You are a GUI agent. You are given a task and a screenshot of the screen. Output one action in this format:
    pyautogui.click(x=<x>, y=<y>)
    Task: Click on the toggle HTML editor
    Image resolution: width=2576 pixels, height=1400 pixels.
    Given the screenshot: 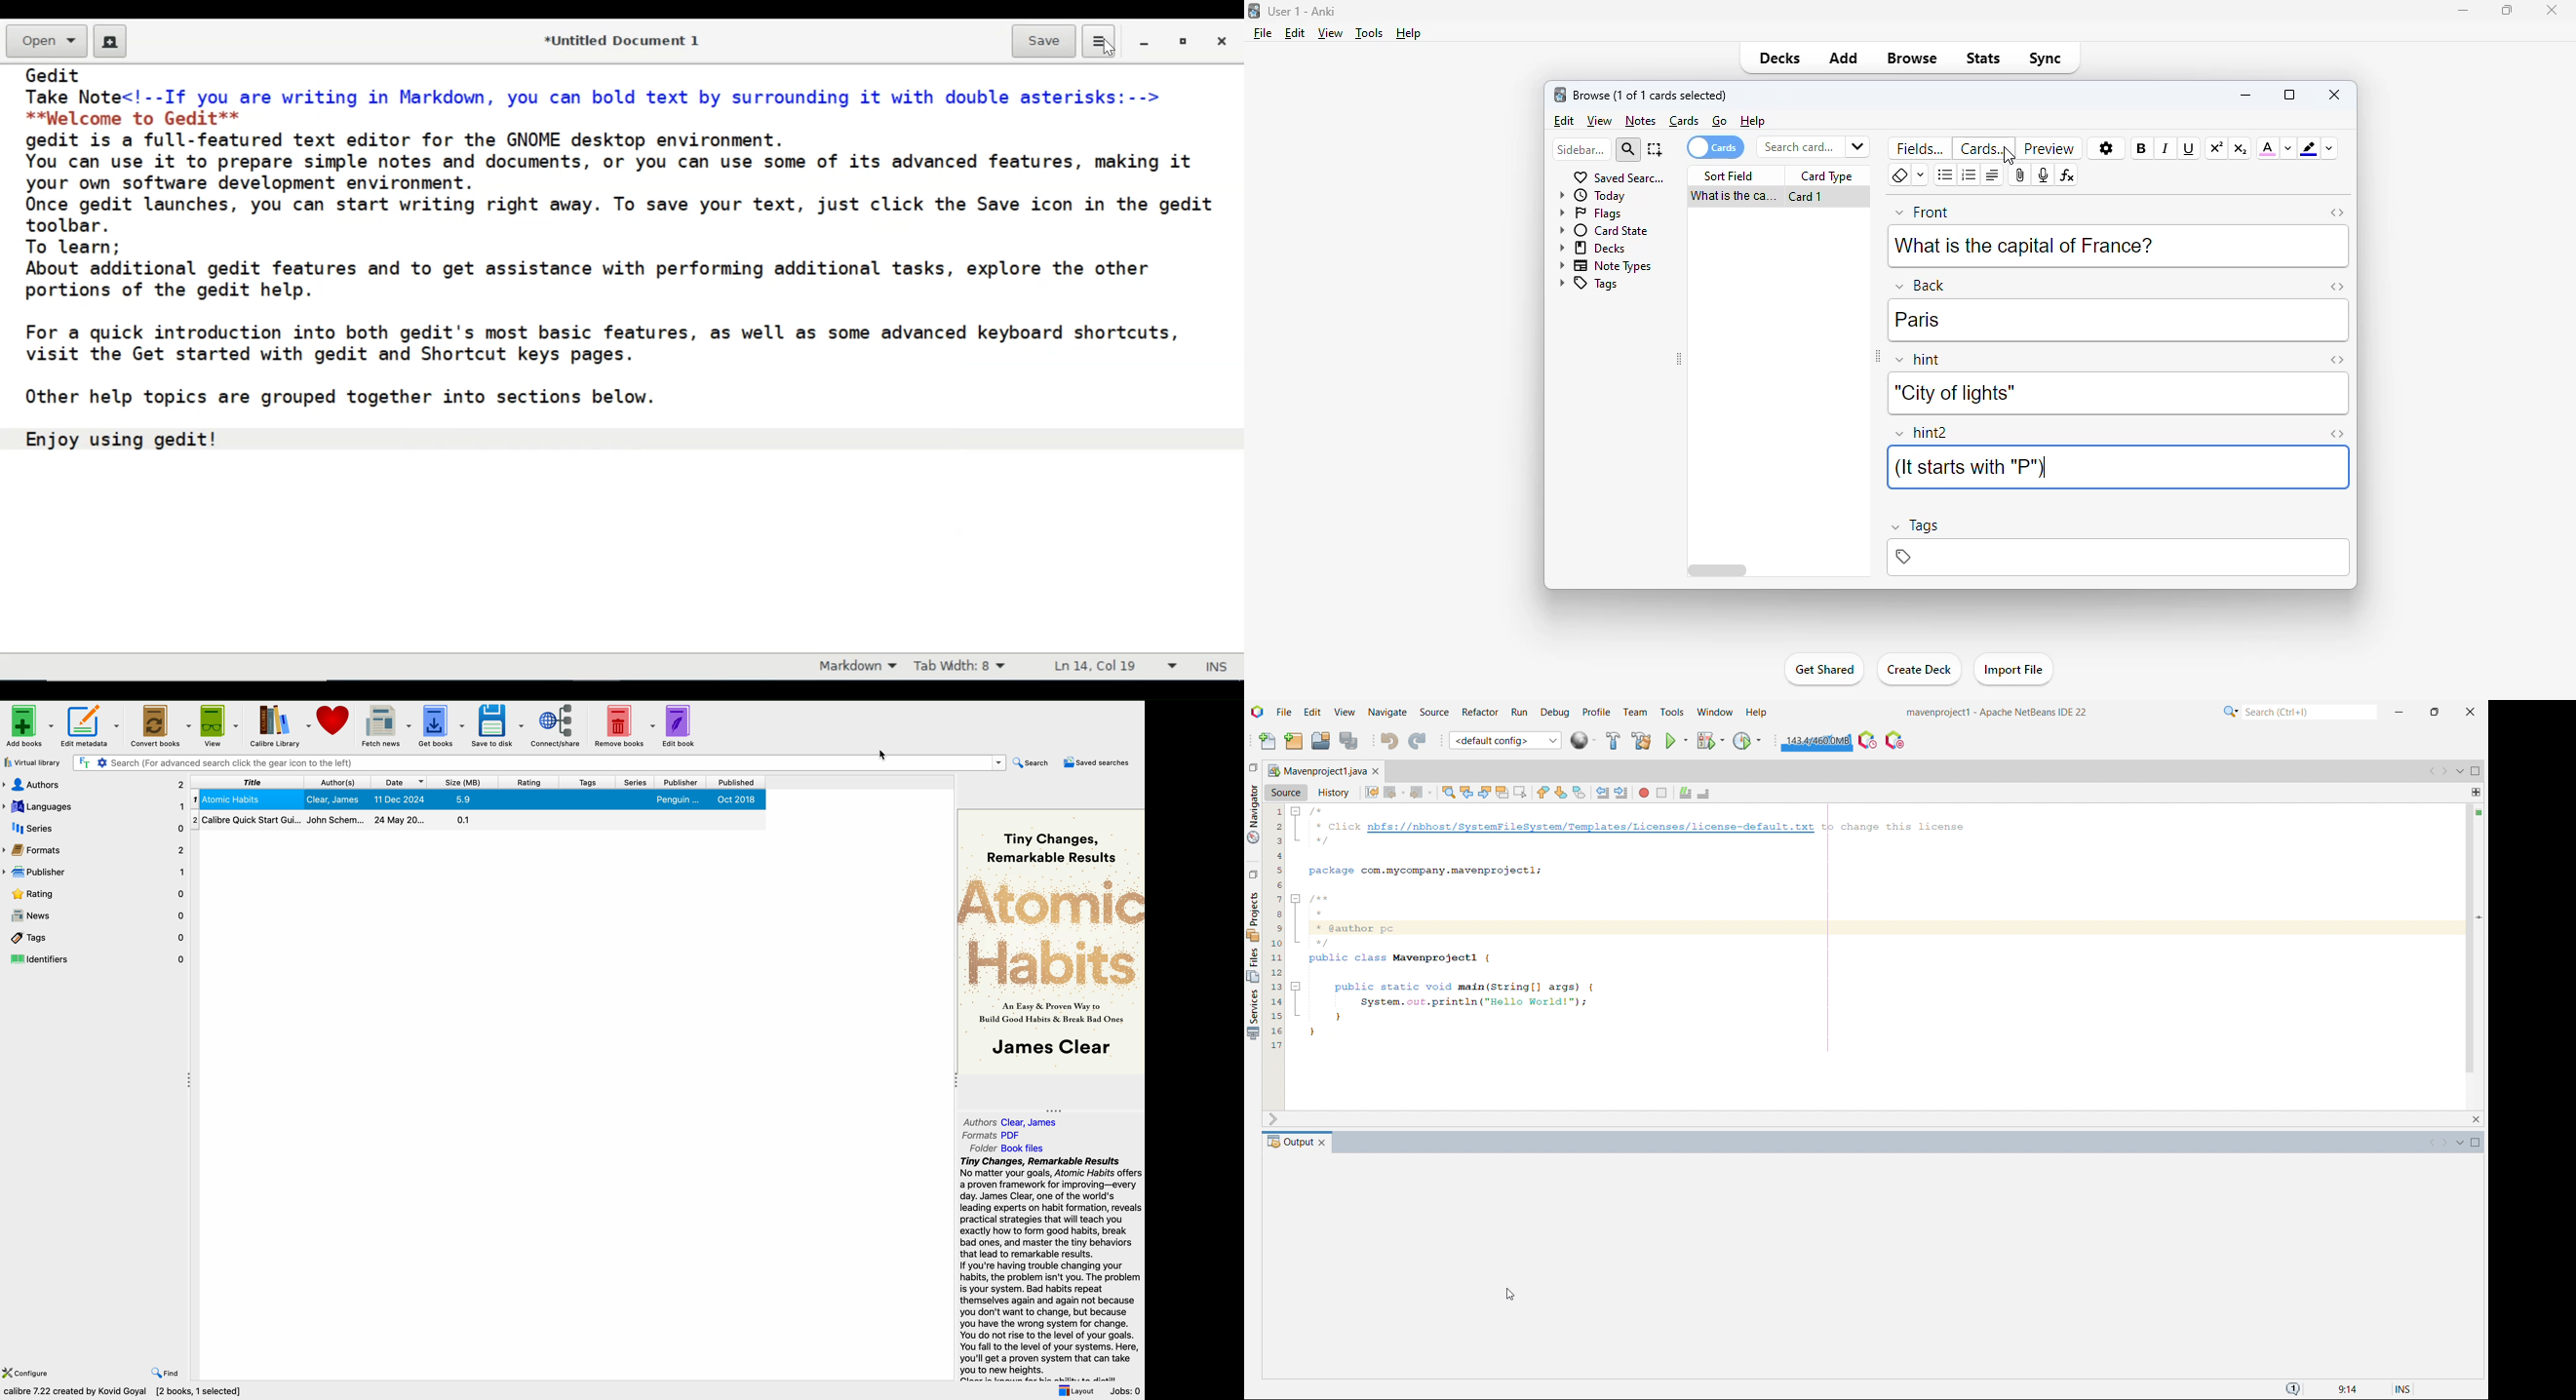 What is the action you would take?
    pyautogui.click(x=2338, y=213)
    